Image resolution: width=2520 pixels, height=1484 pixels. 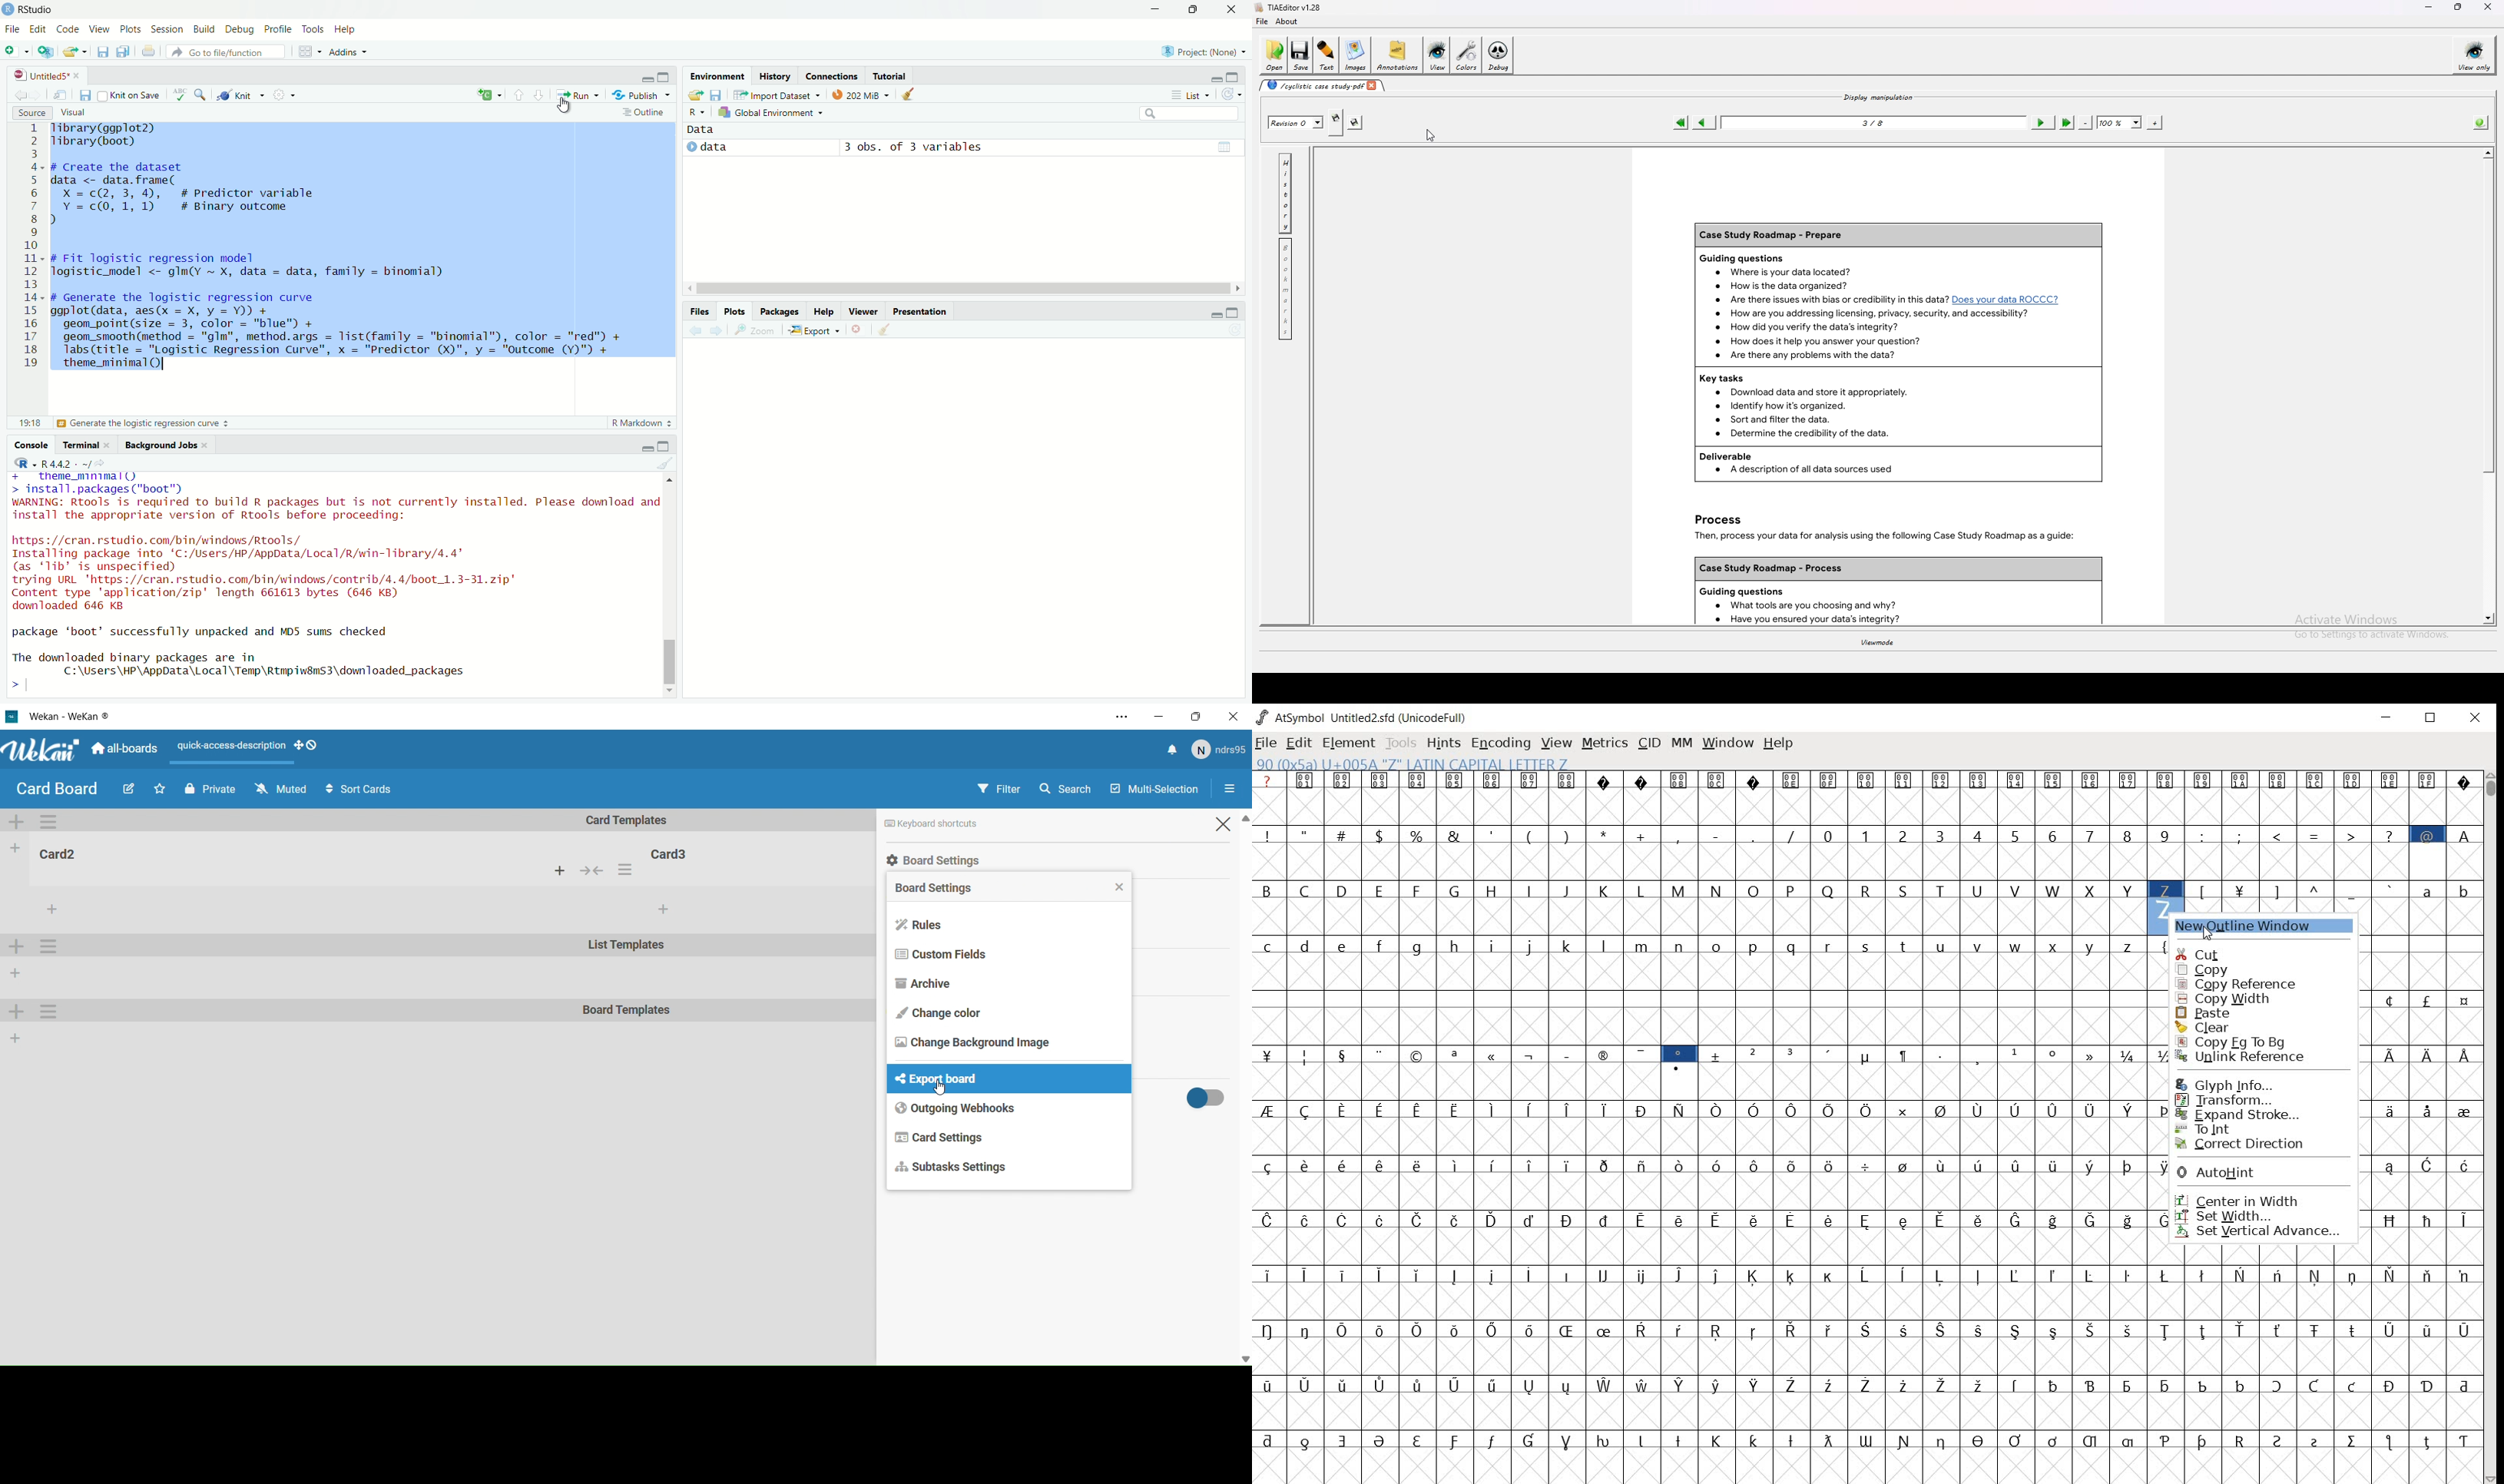 I want to click on , so click(x=1172, y=752).